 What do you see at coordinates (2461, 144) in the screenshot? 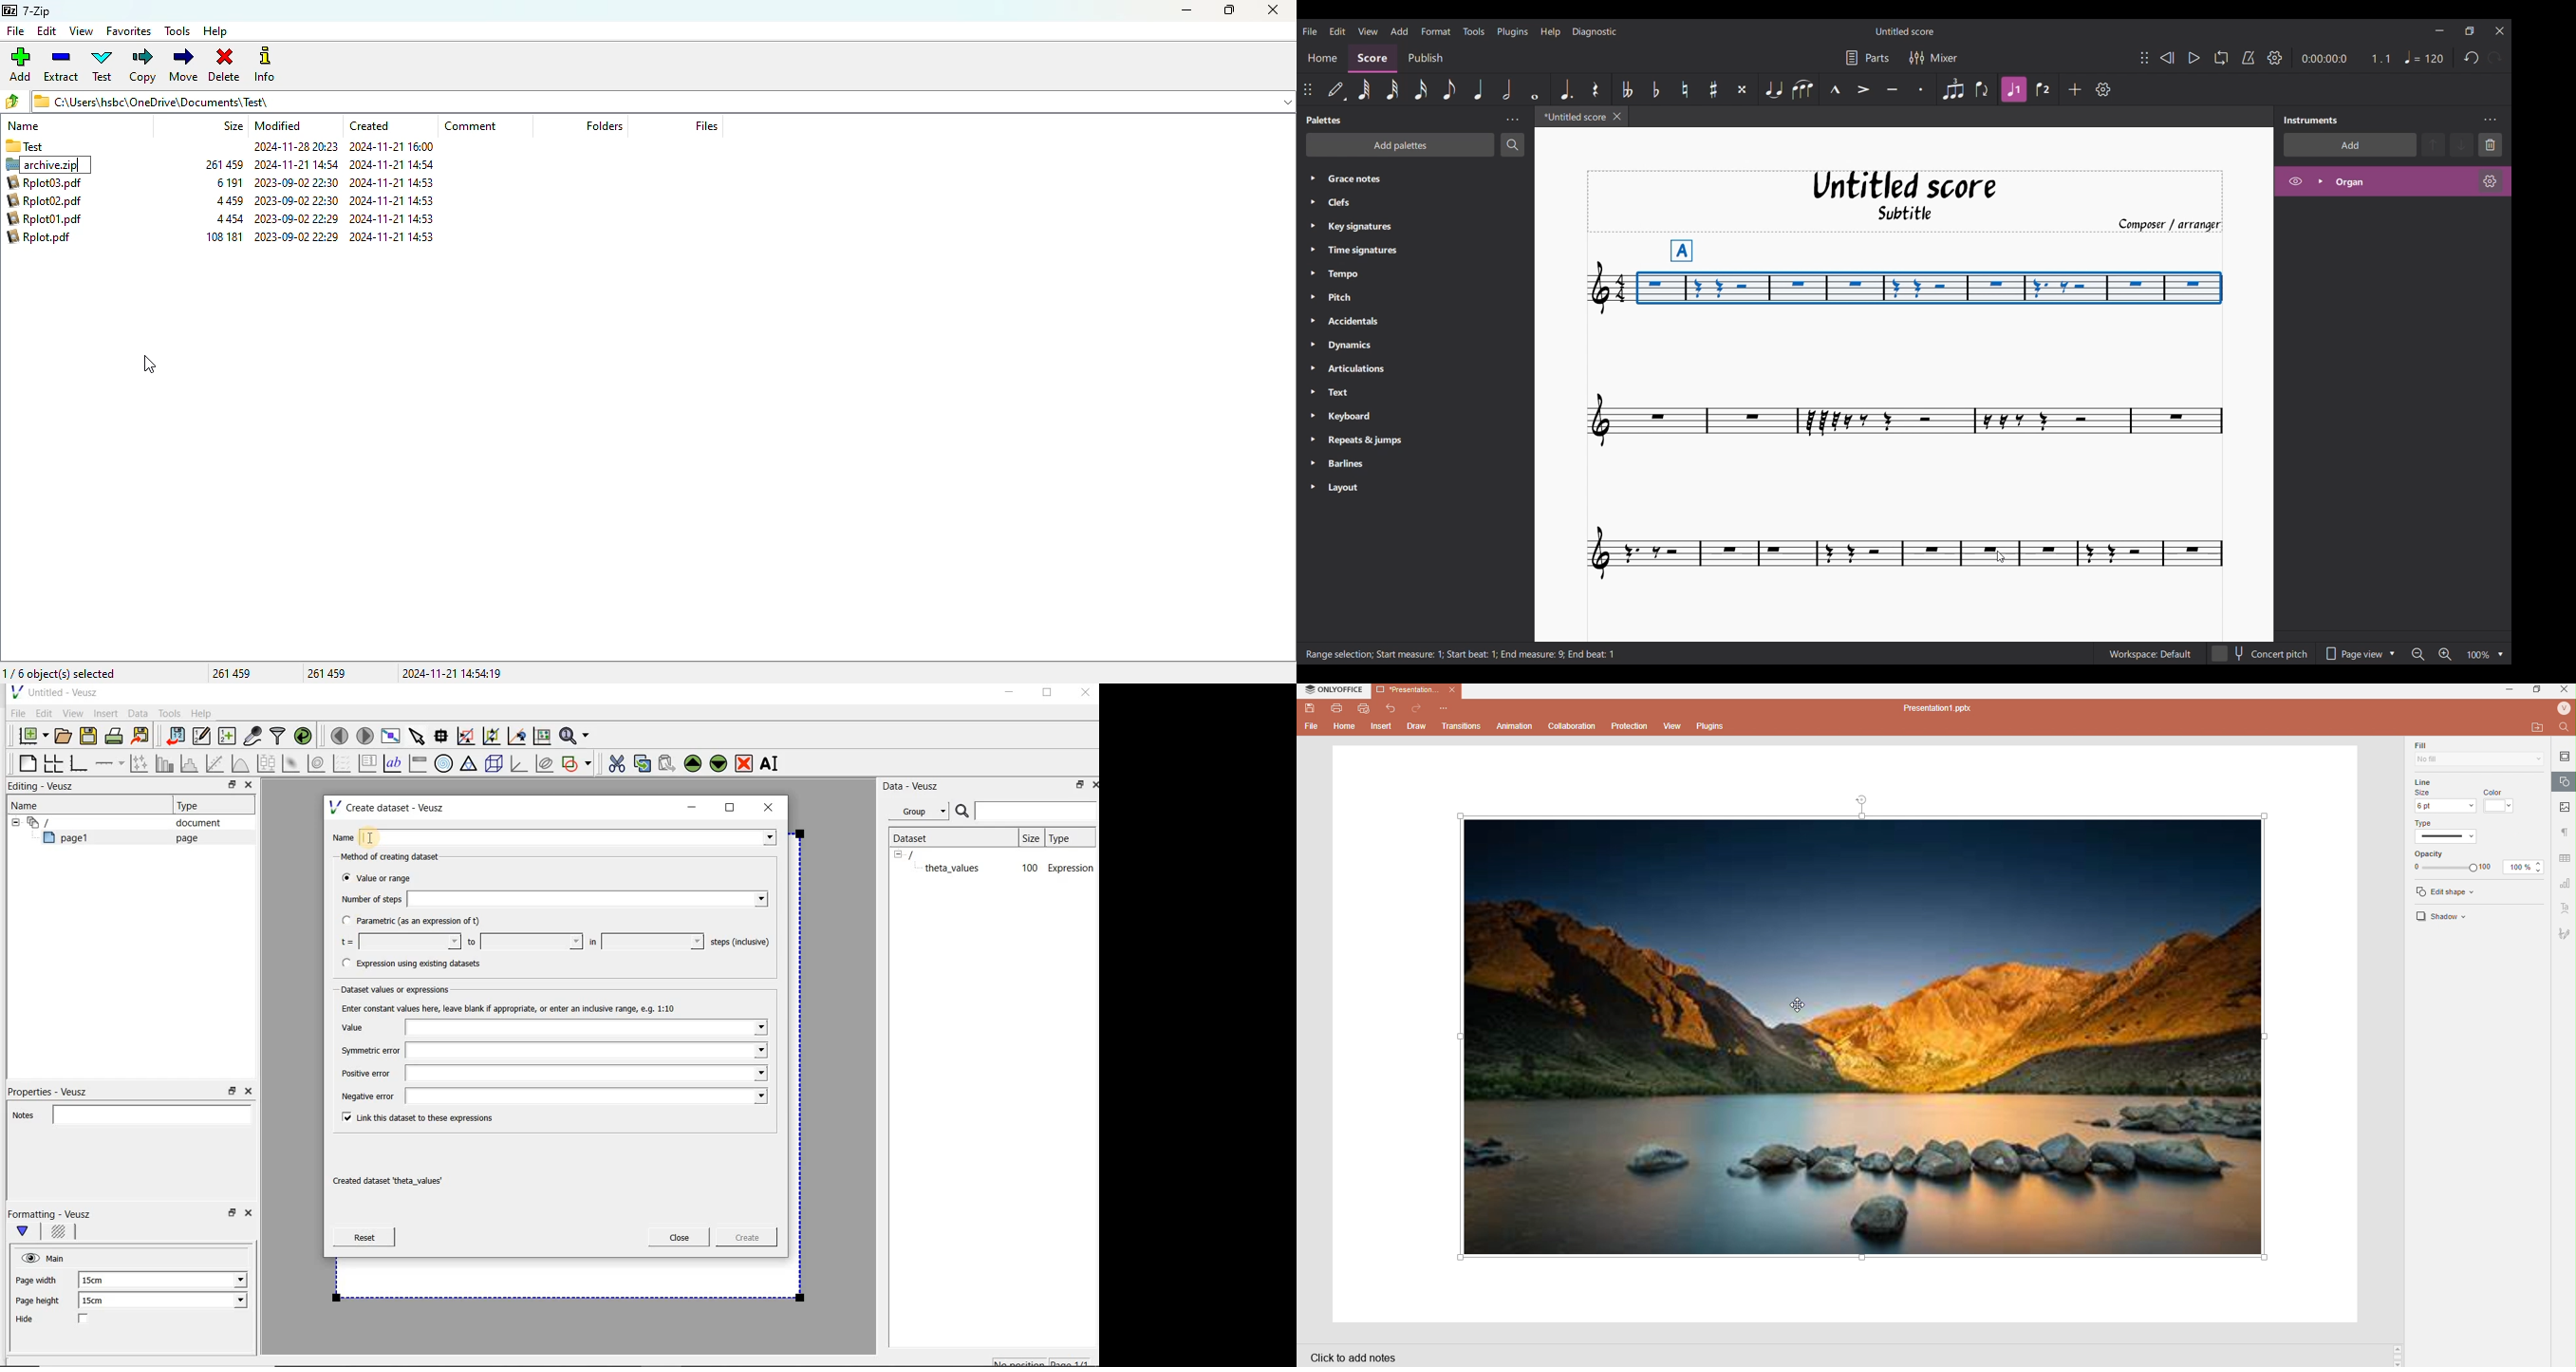
I see `Move instrument down` at bounding box center [2461, 144].